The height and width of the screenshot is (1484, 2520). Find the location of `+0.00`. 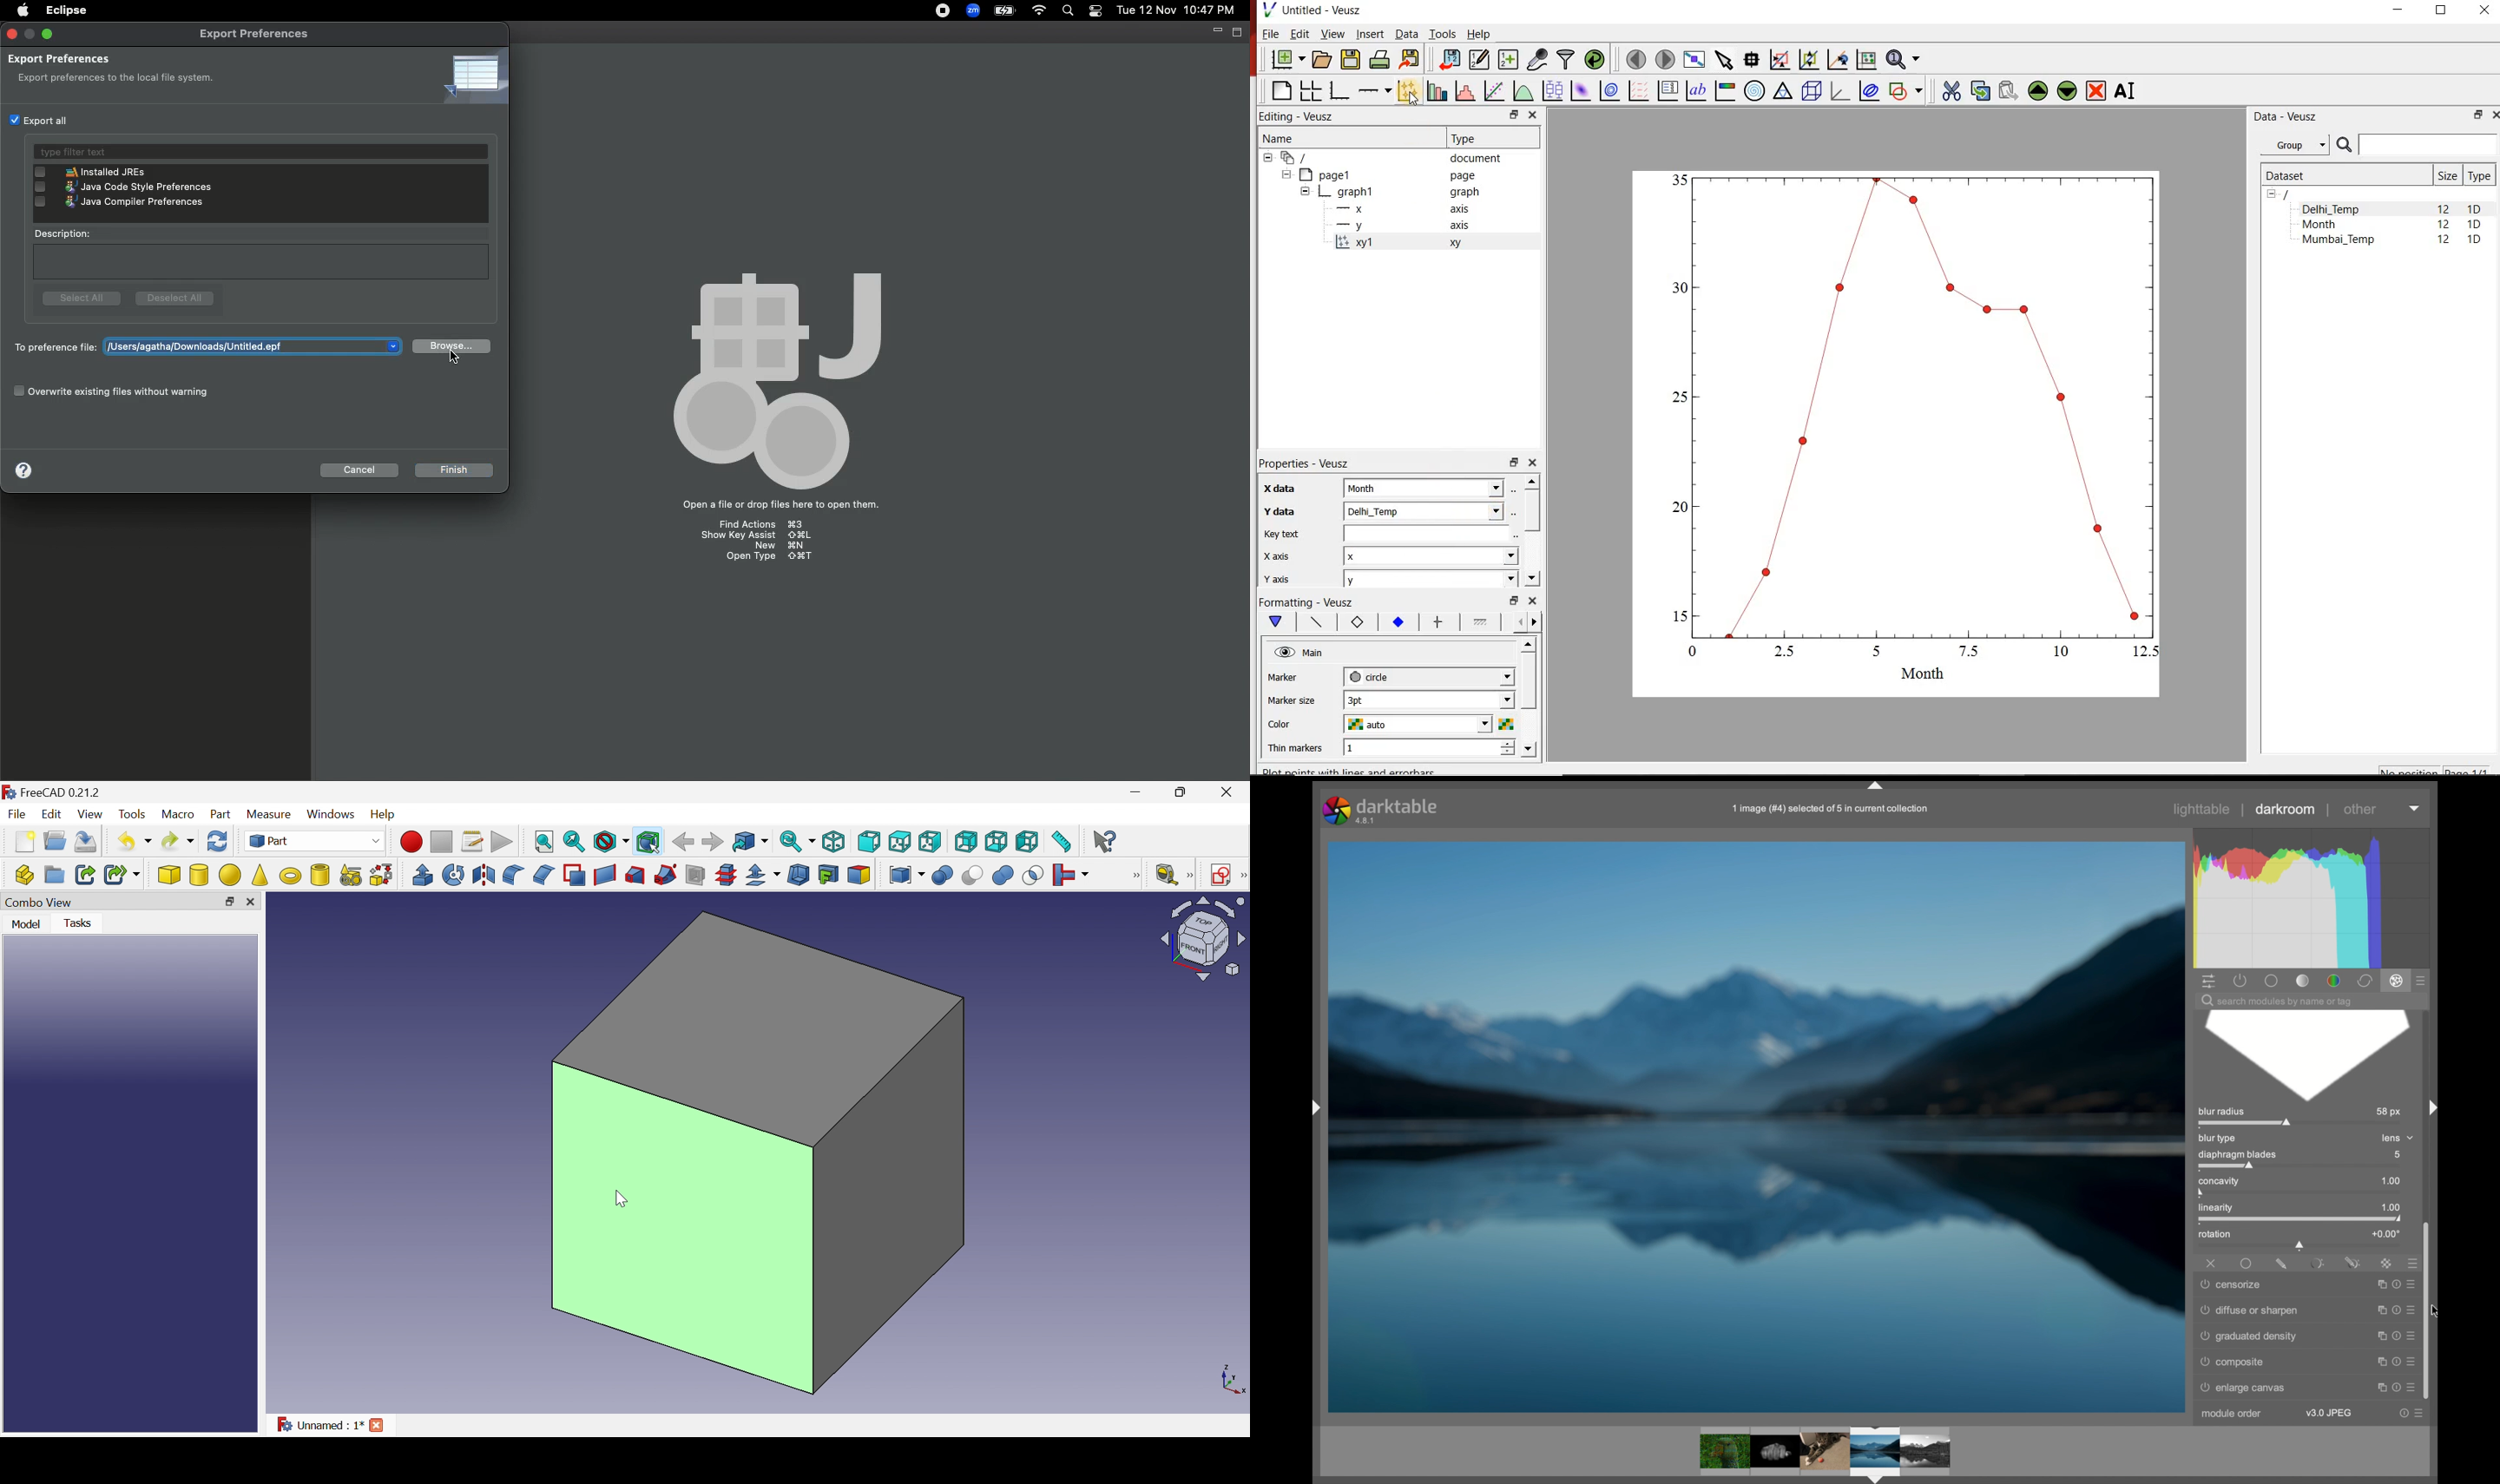

+0.00 is located at coordinates (2385, 1233).